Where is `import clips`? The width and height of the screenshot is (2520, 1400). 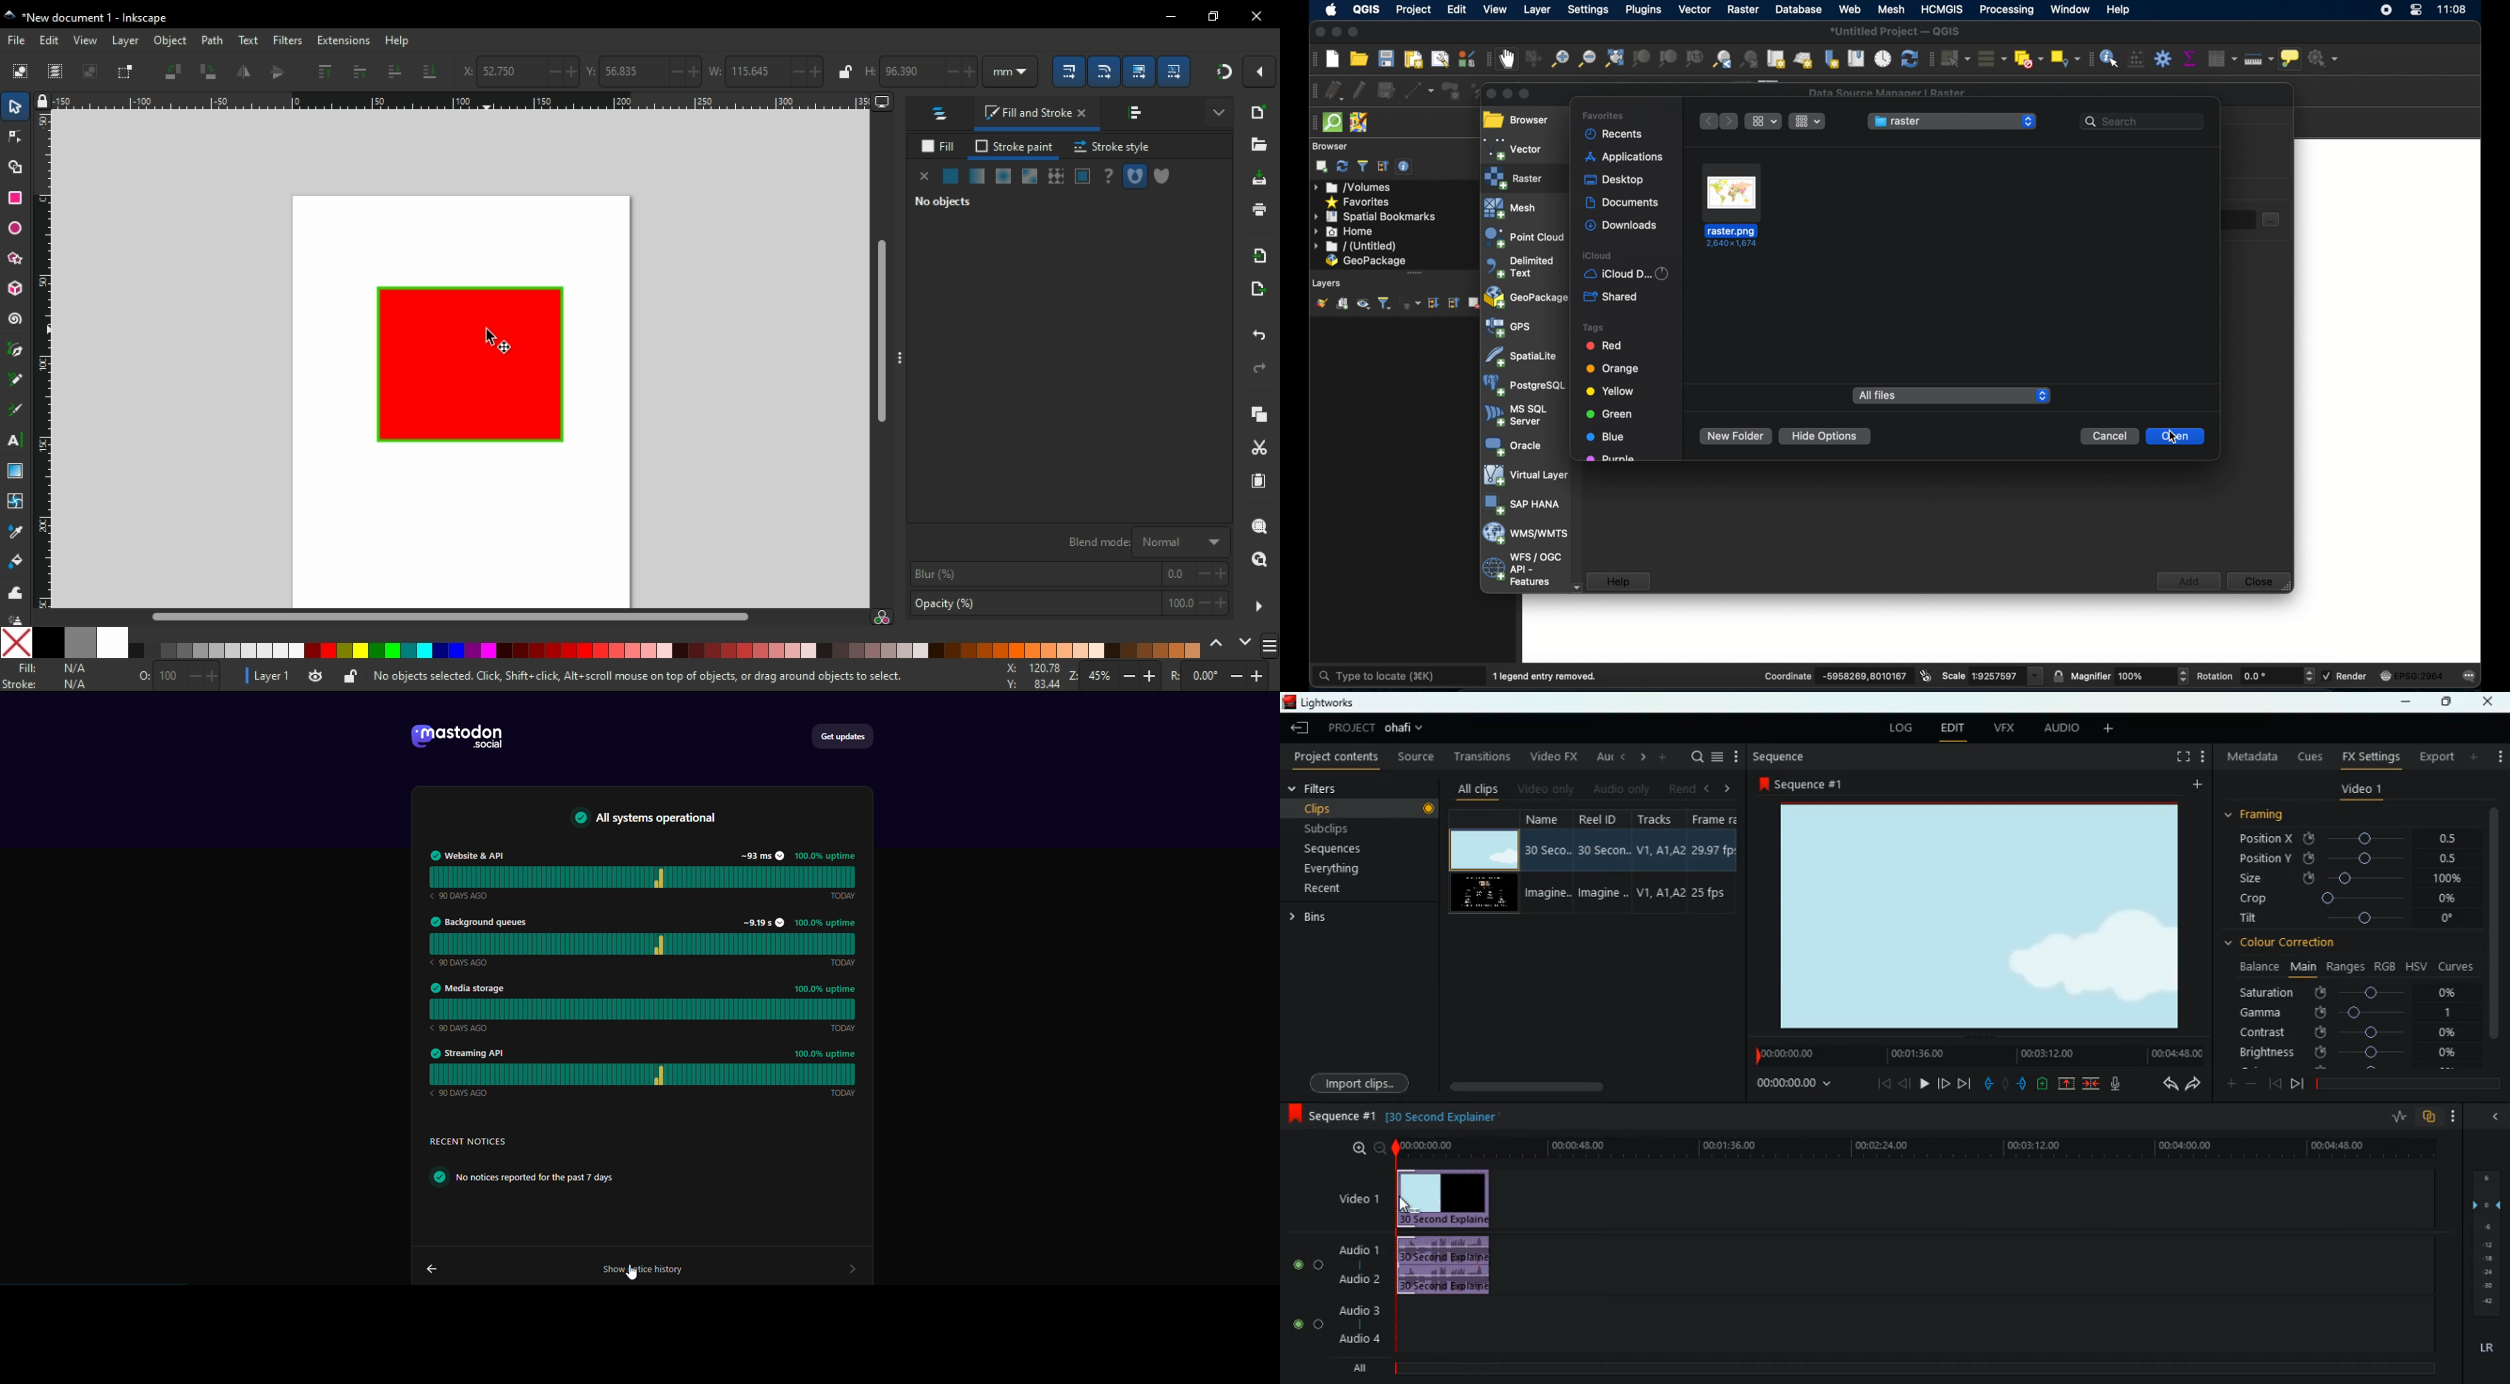 import clips is located at coordinates (1360, 1081).